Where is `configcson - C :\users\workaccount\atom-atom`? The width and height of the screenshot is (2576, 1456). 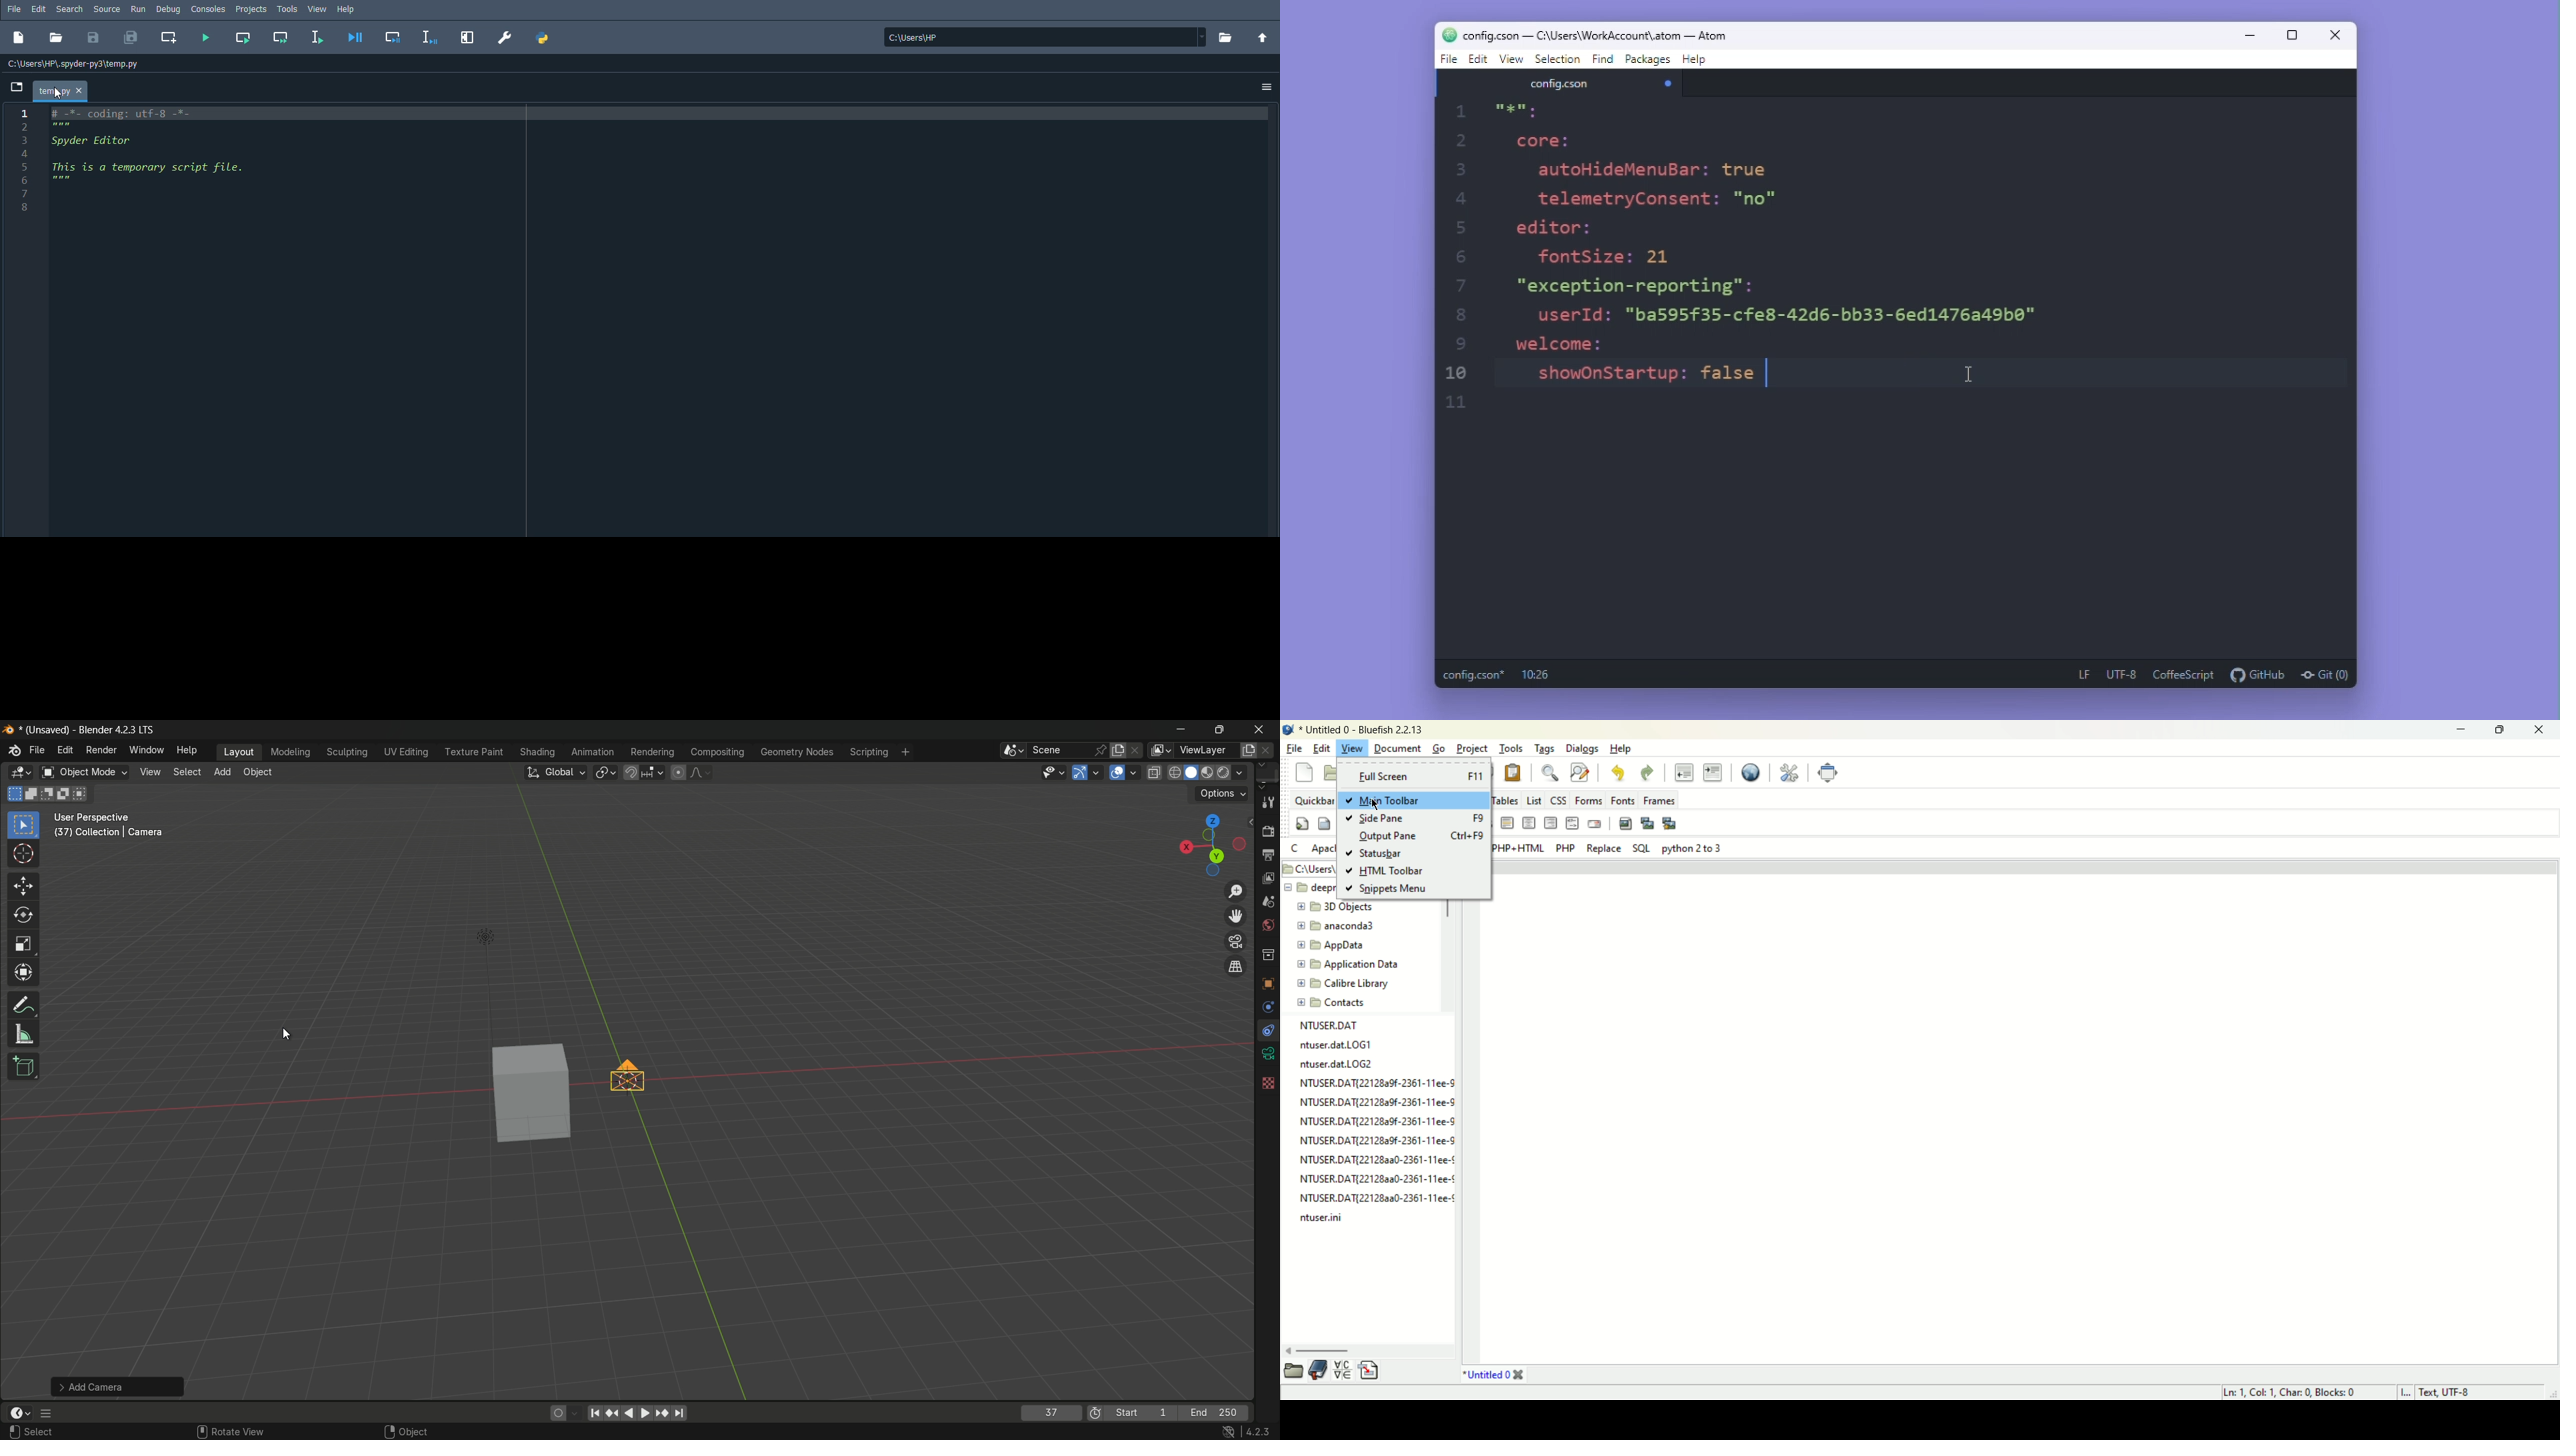 configcson - C :\users\workaccount\atom-atom is located at coordinates (1597, 35).